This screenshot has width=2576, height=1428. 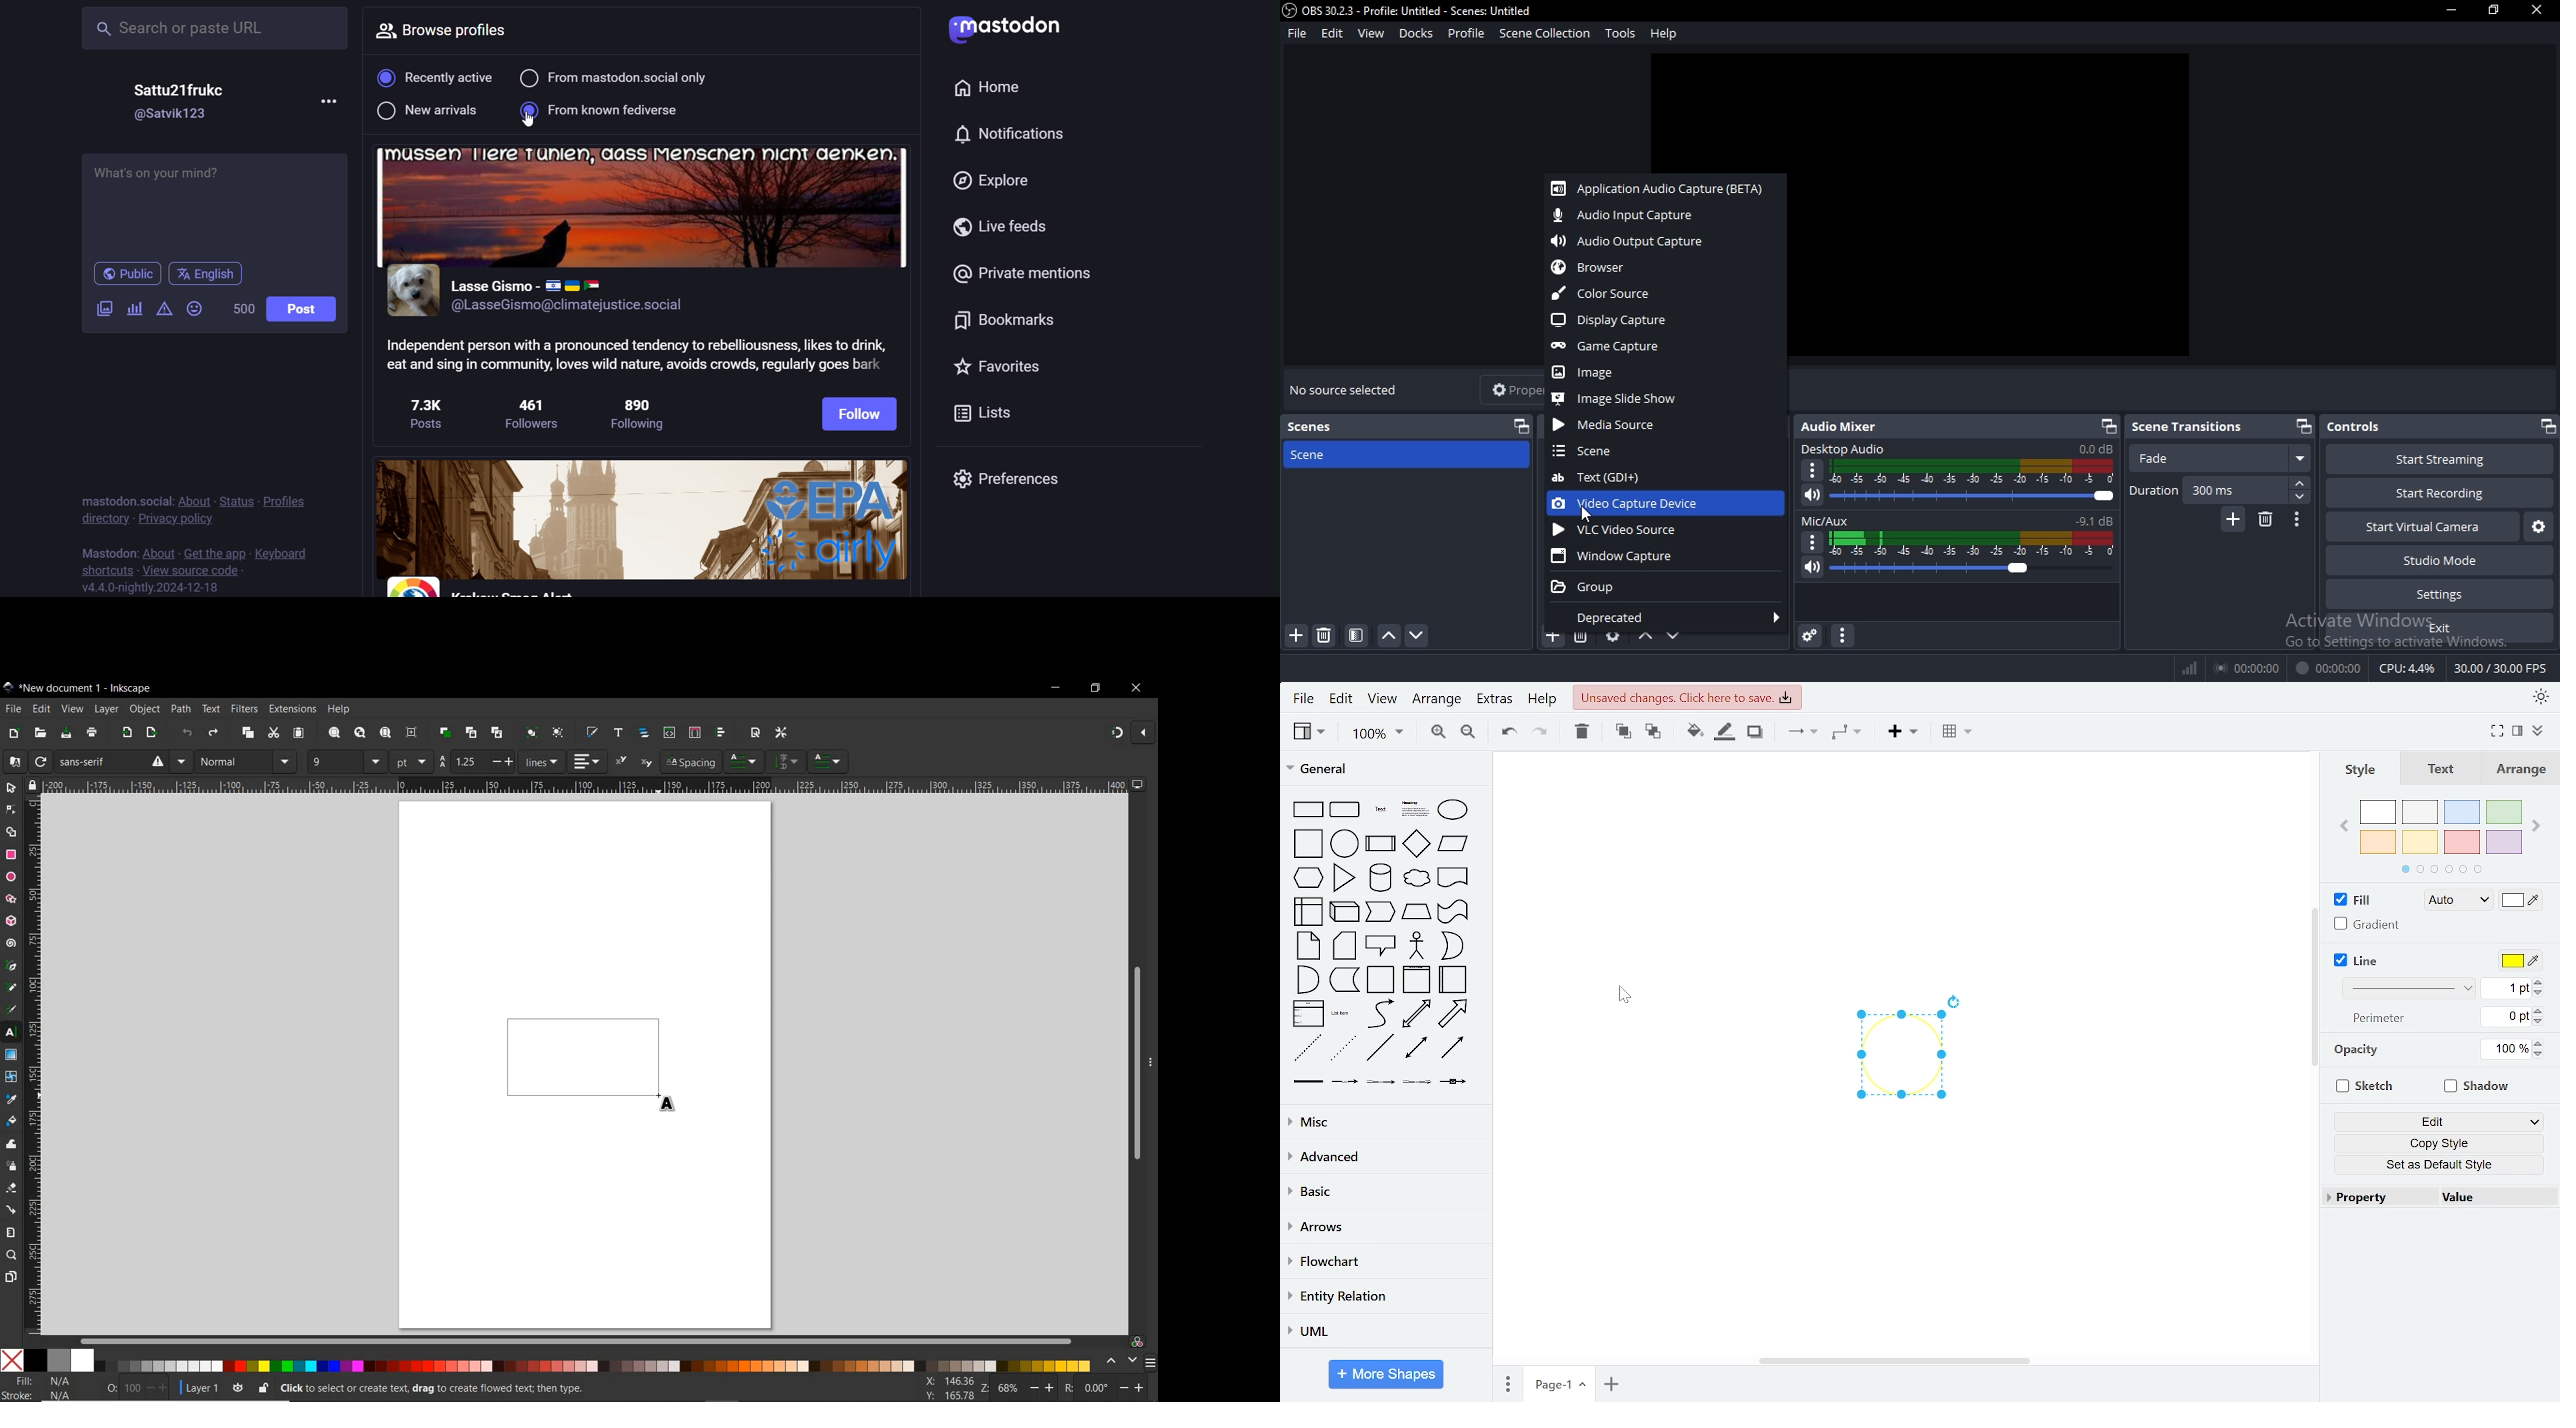 I want to click on open preferences, so click(x=782, y=733).